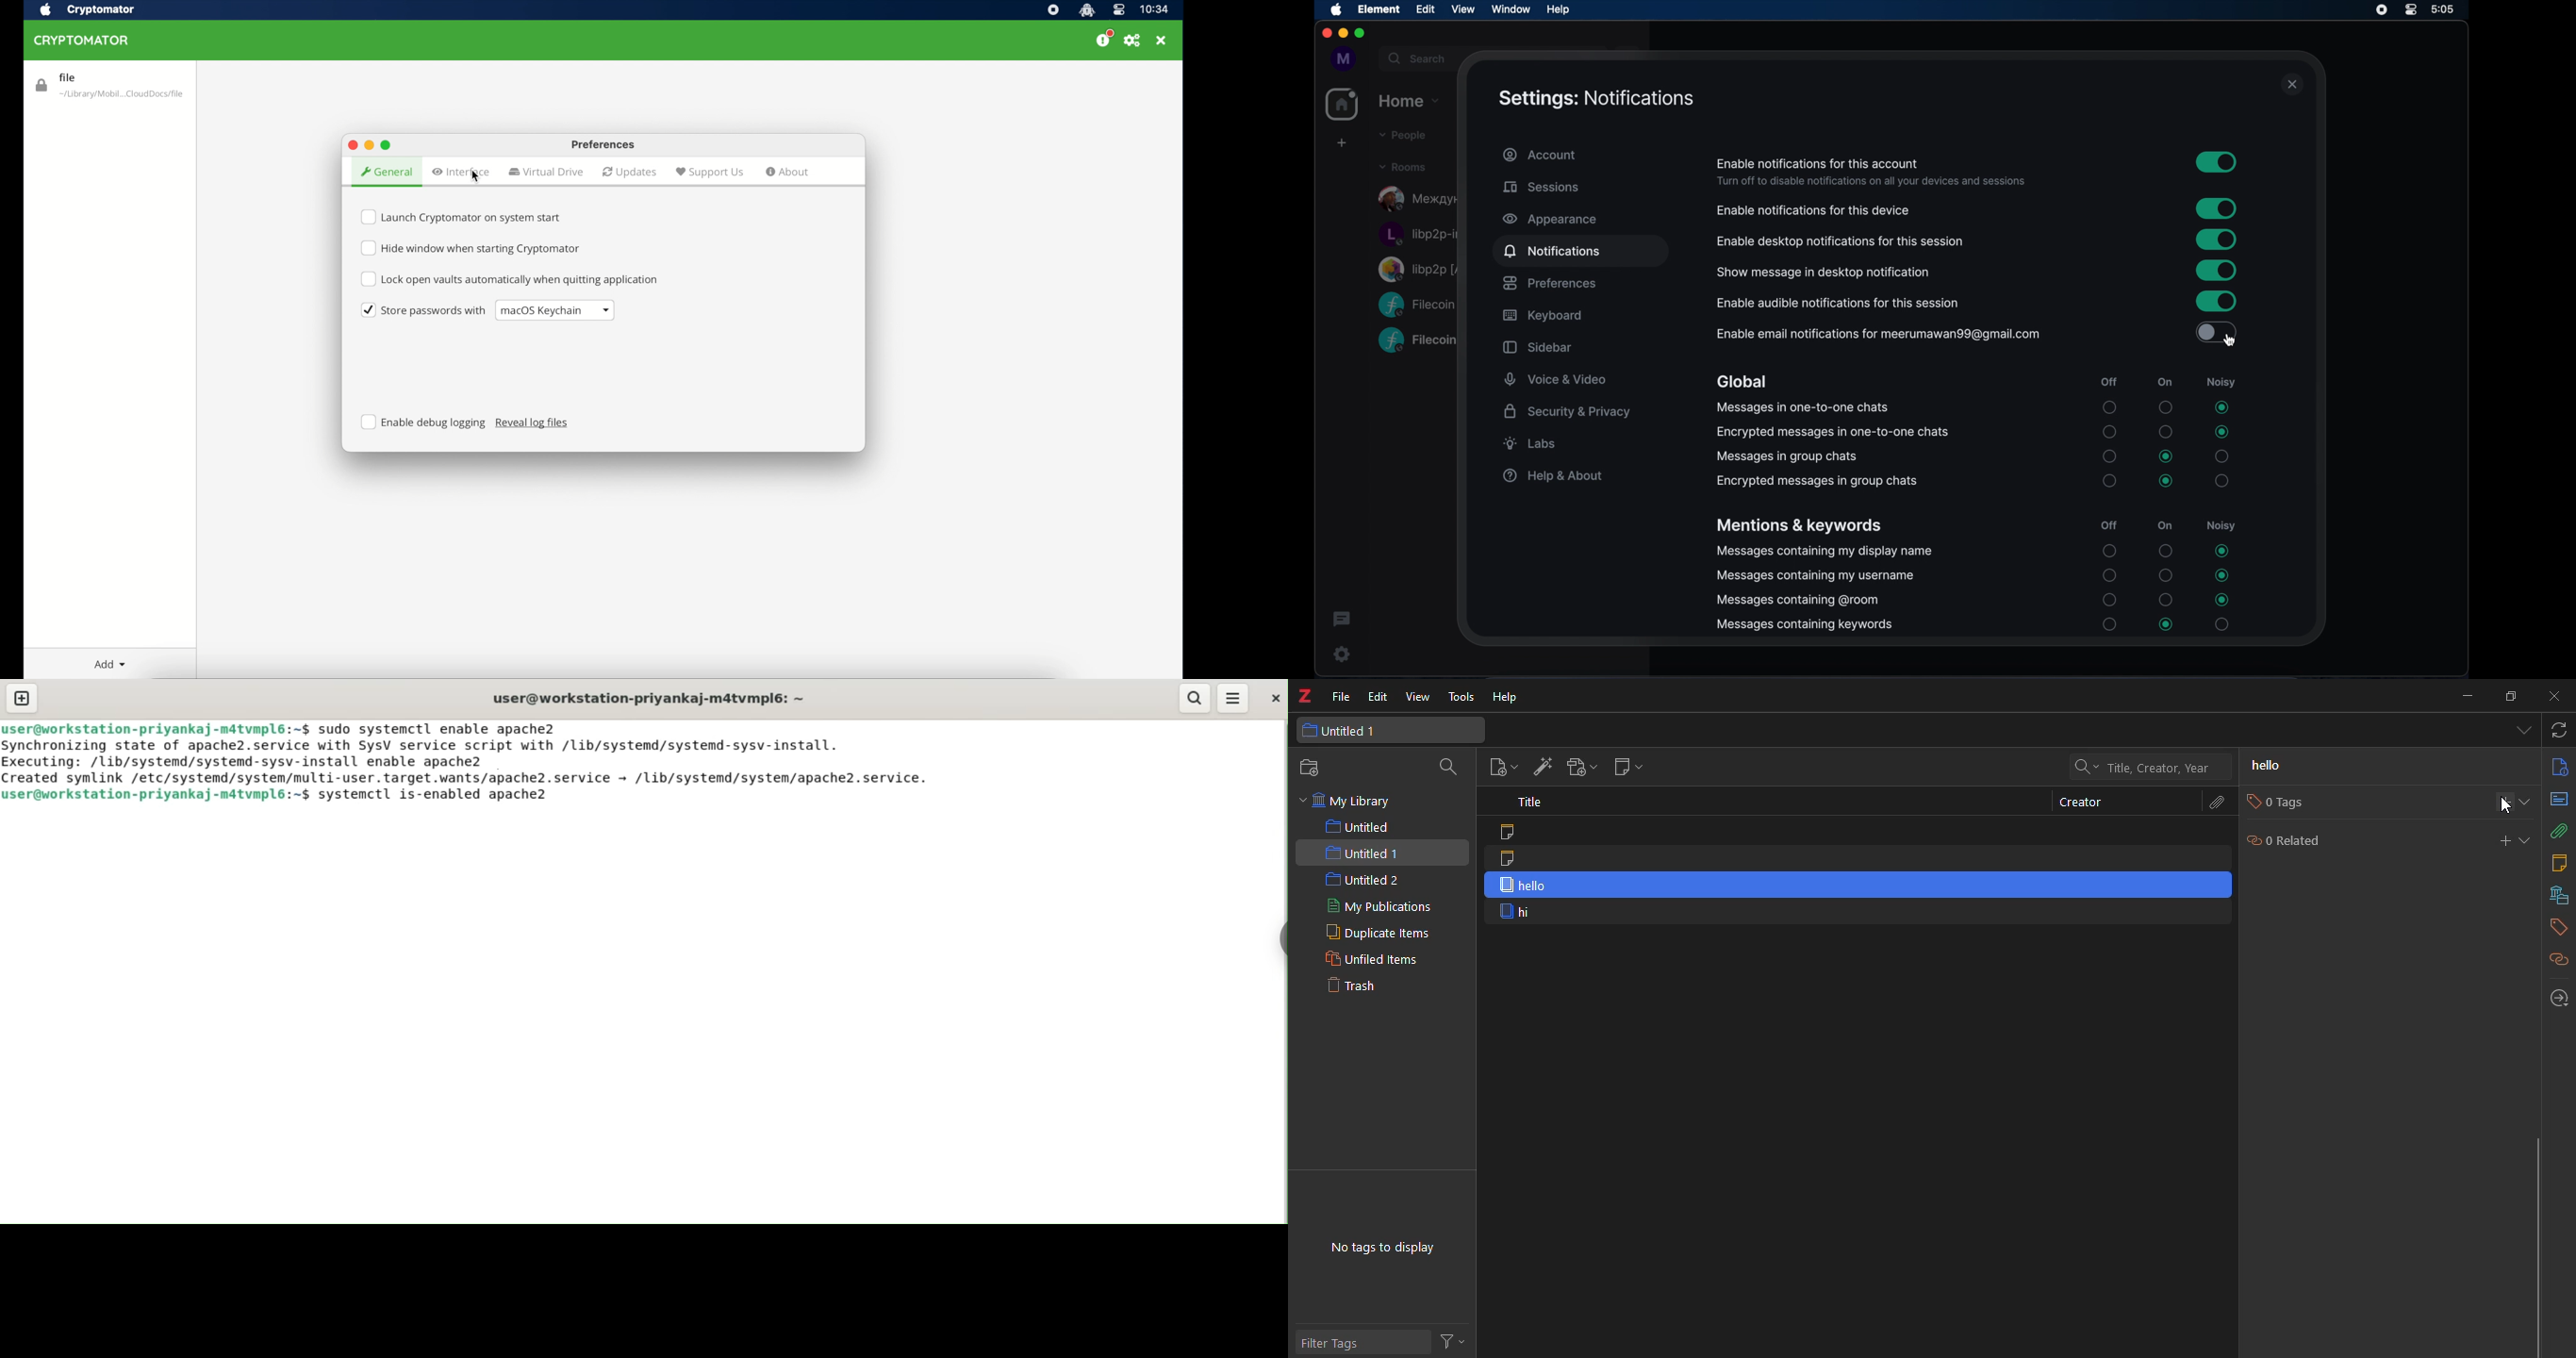  Describe the element at coordinates (1534, 803) in the screenshot. I see `title` at that location.